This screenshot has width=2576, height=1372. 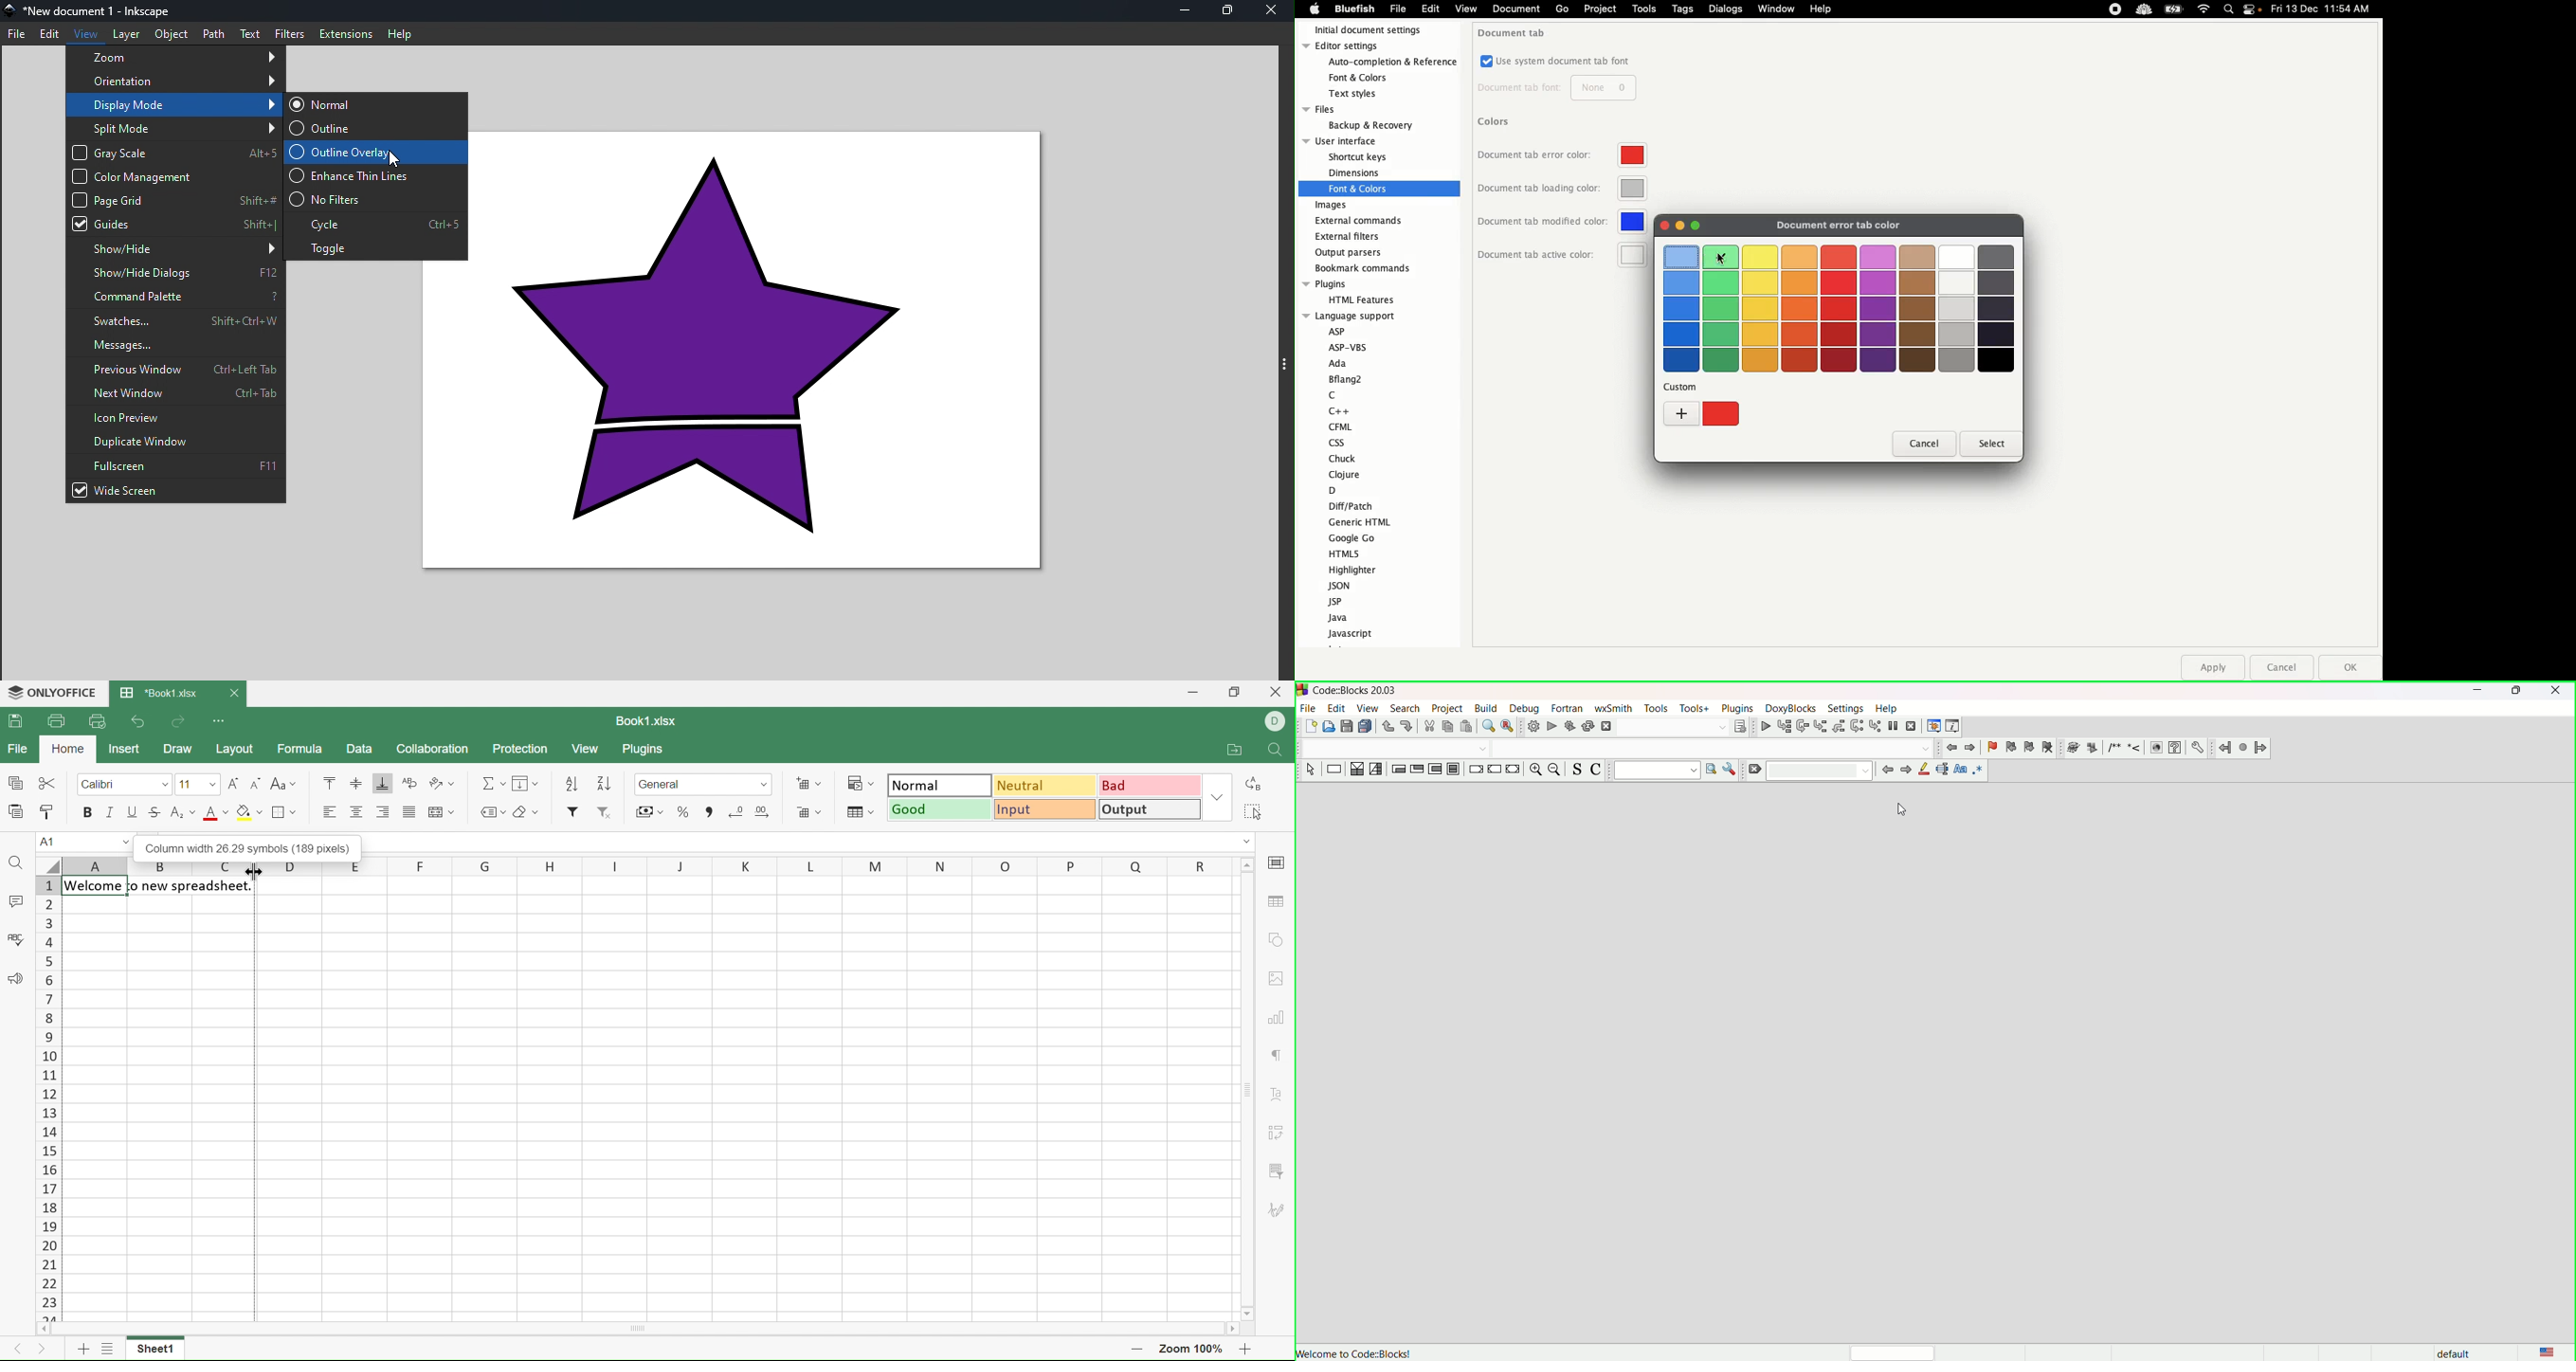 I want to click on toggle bookmark, so click(x=1991, y=745).